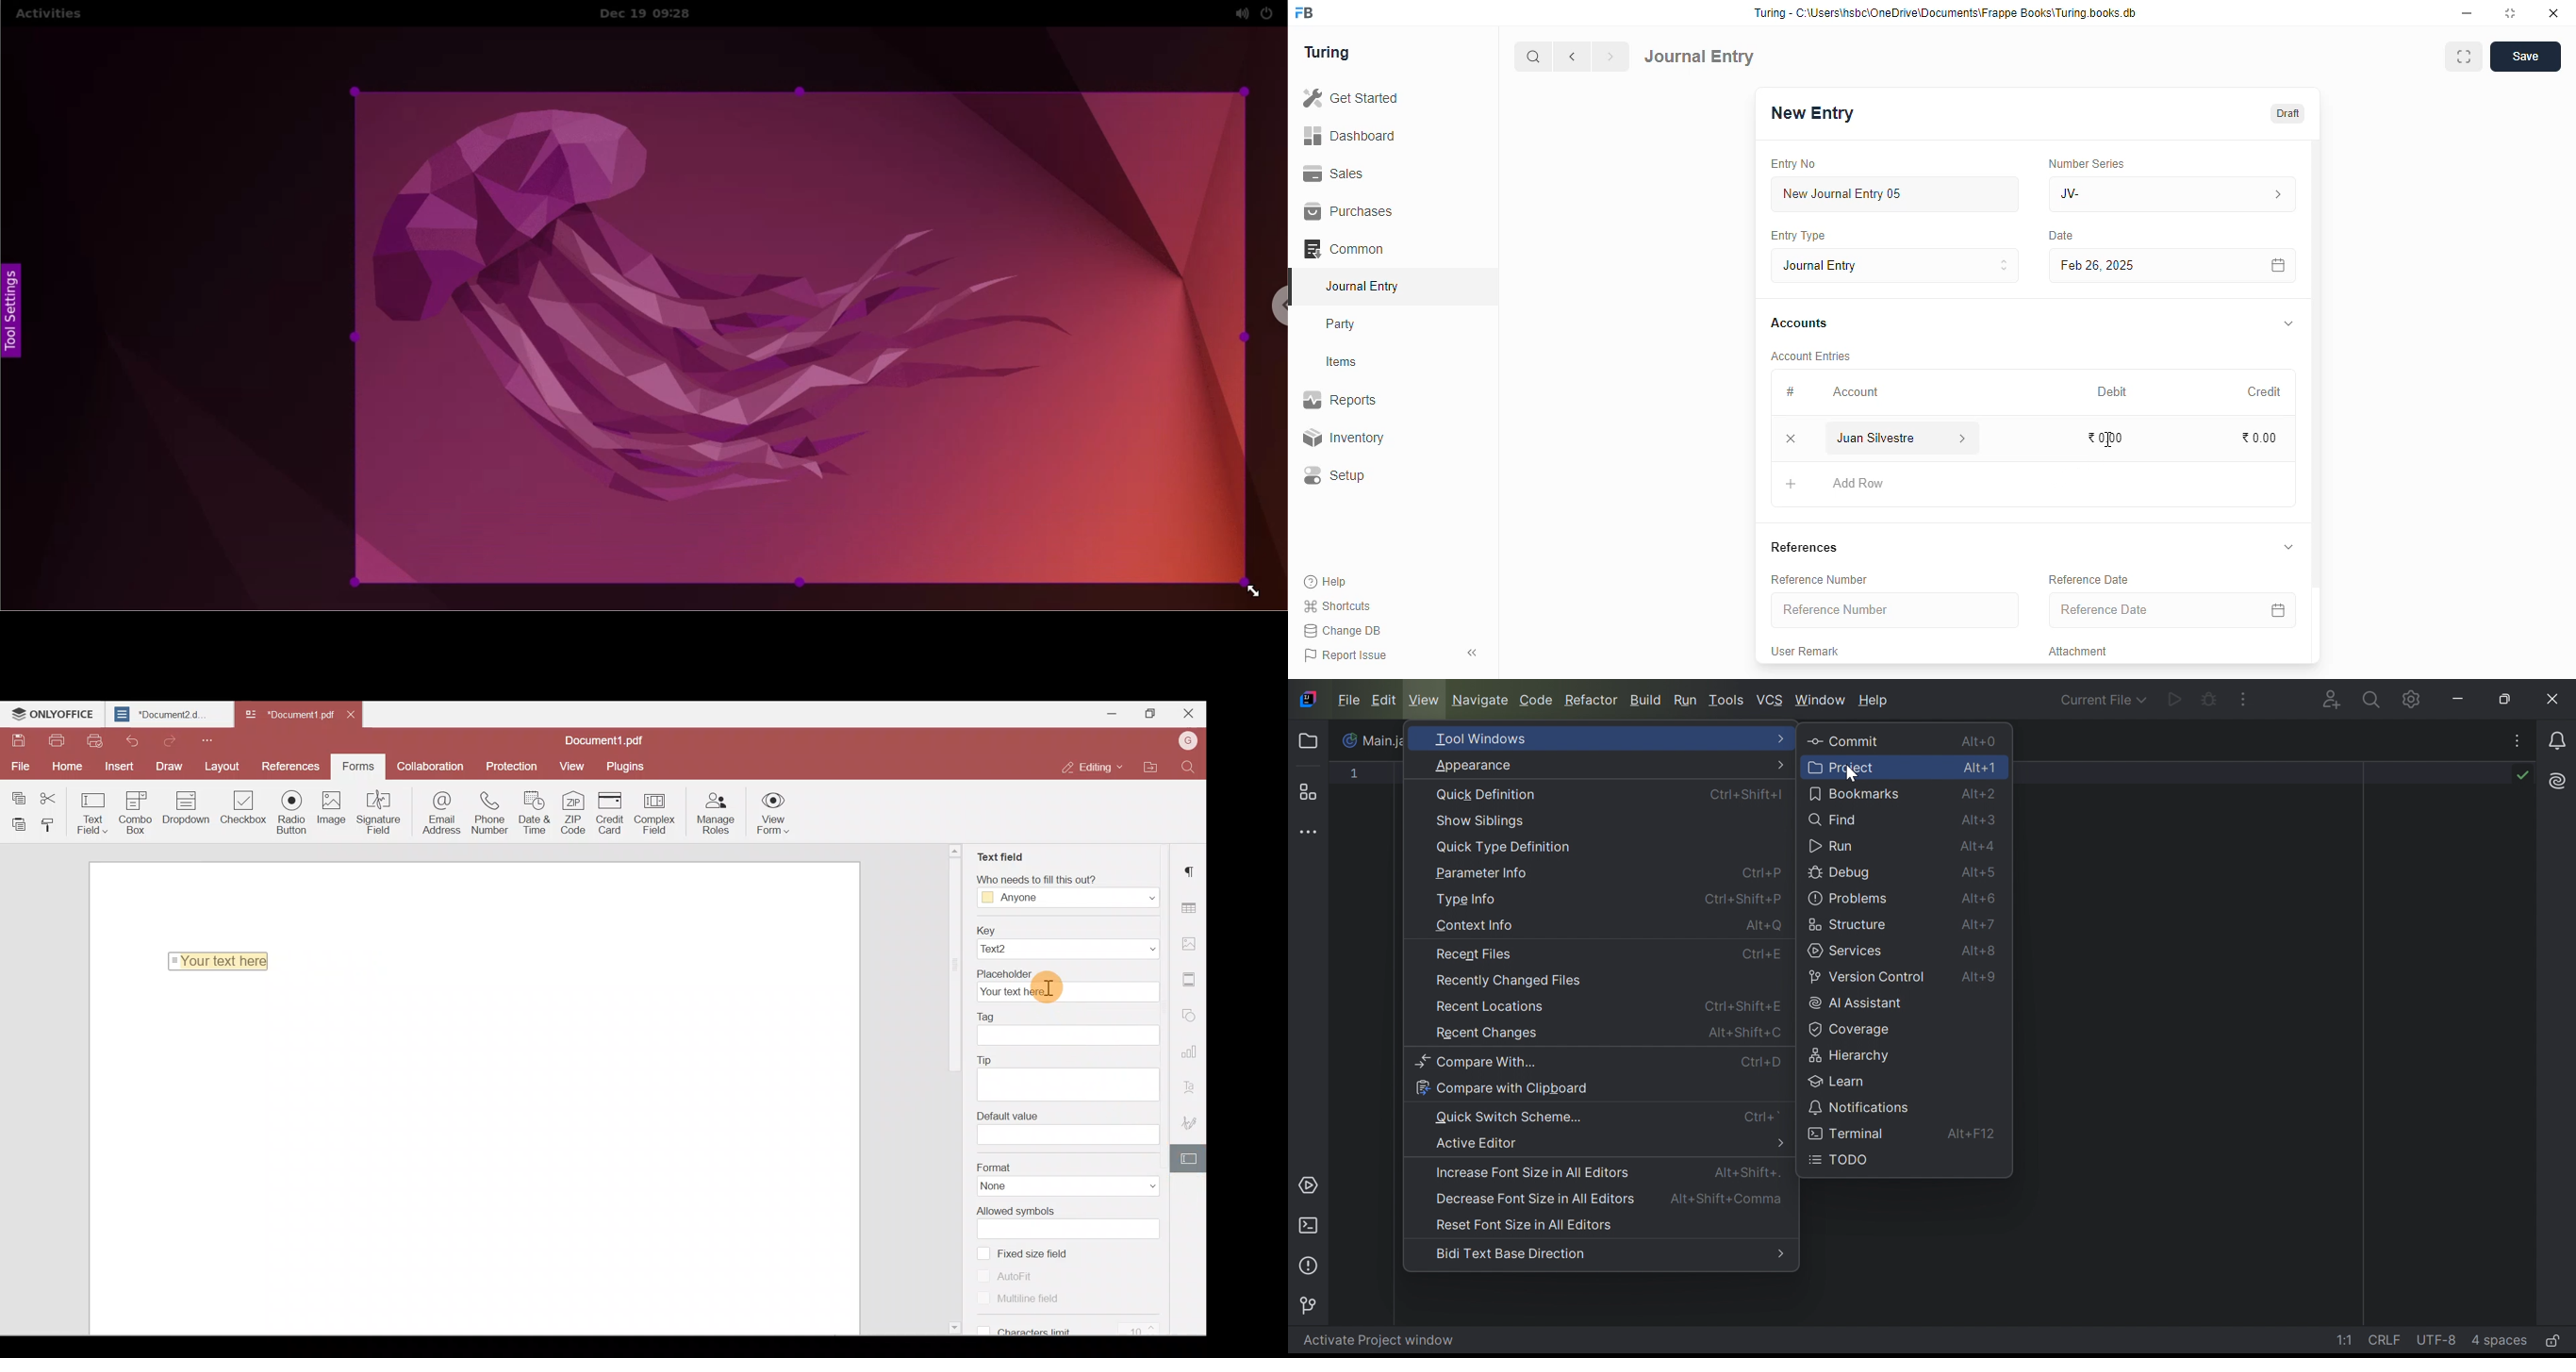  Describe the element at coordinates (1362, 286) in the screenshot. I see `journal entry` at that location.